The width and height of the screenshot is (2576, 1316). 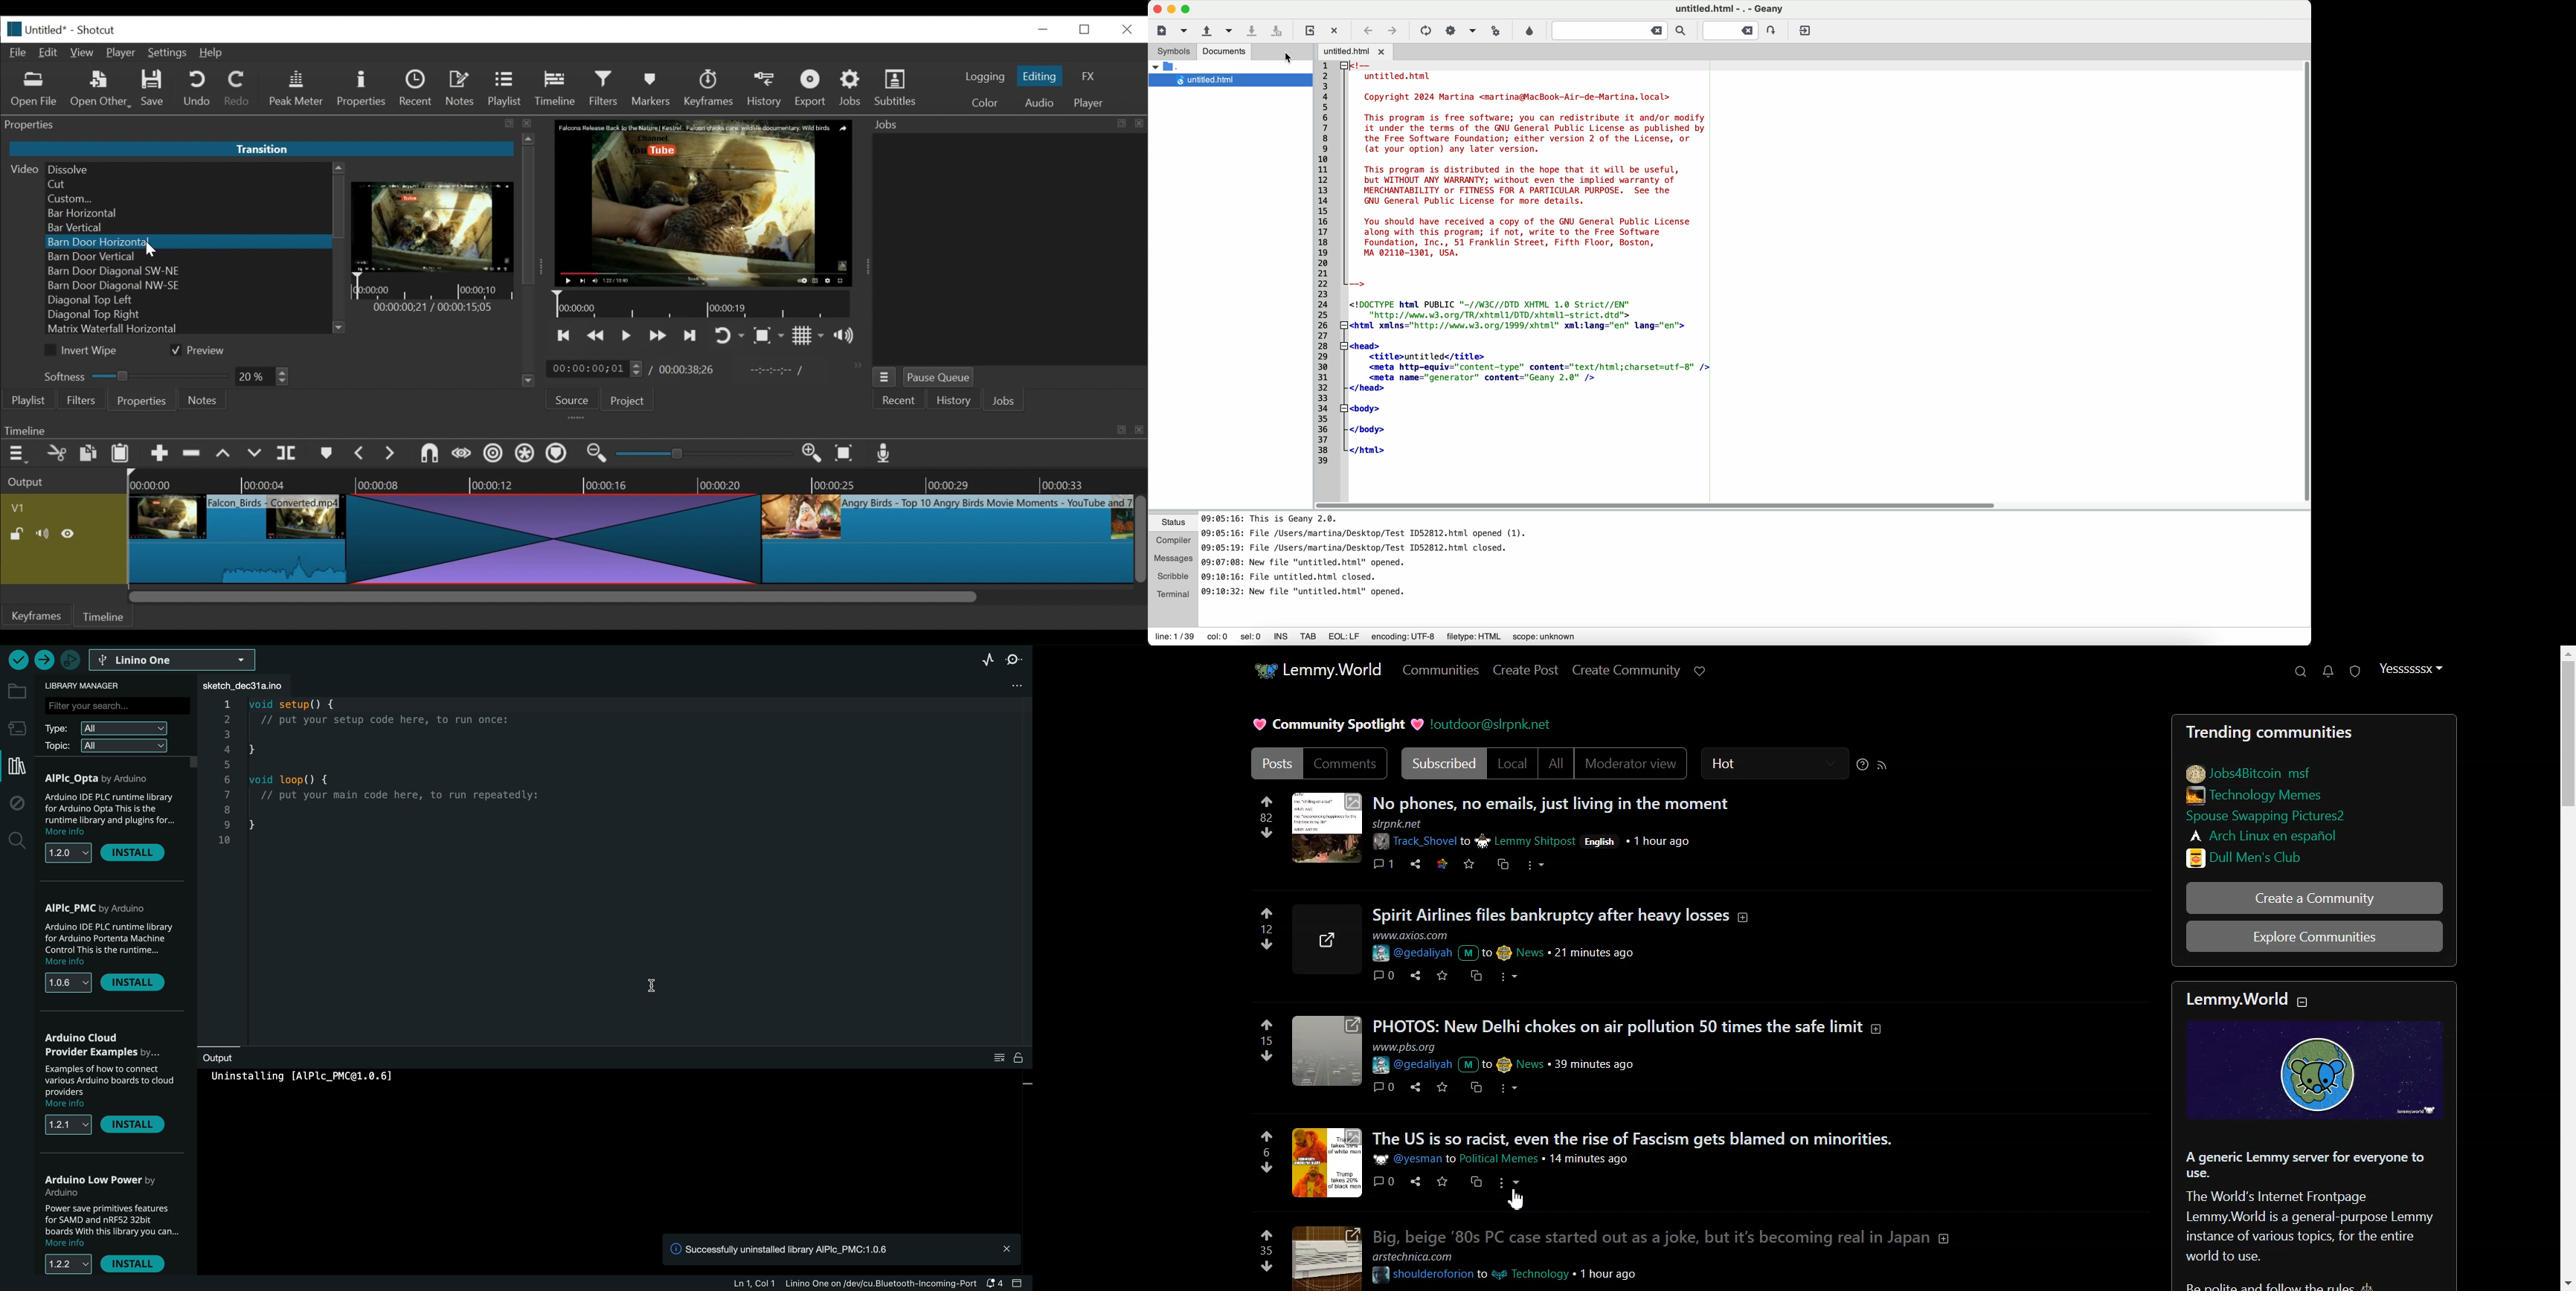 I want to click on share, so click(x=1413, y=1182).